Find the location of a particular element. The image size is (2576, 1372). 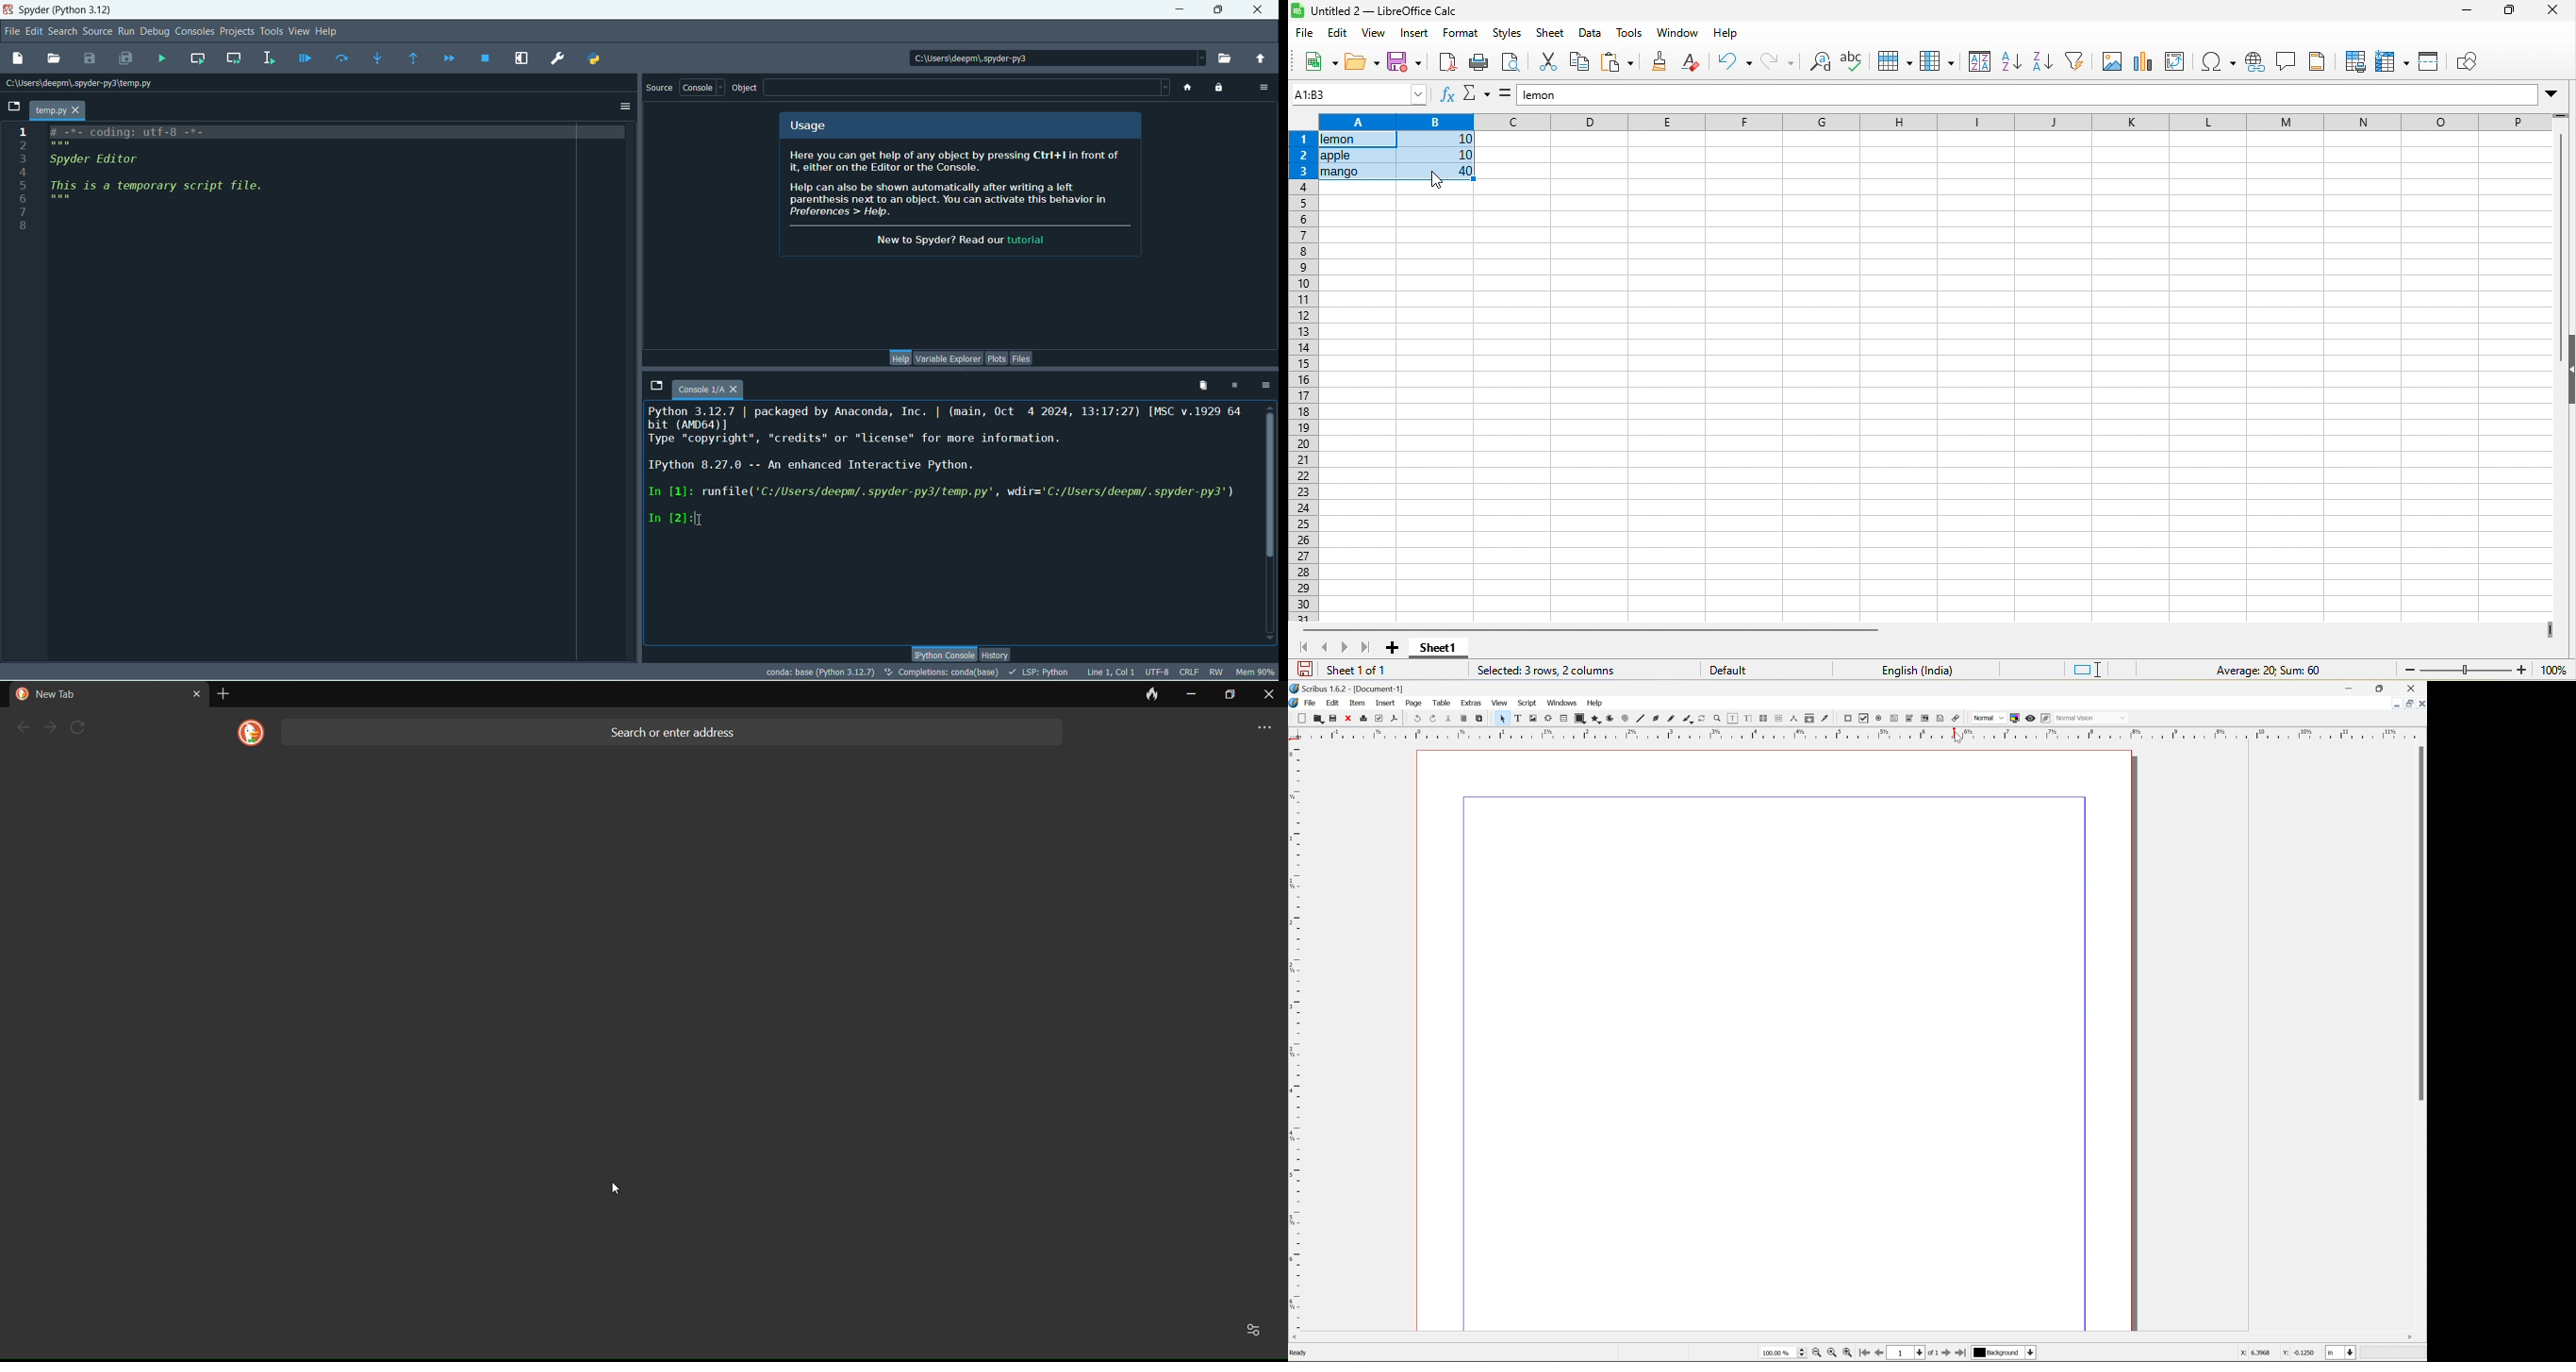

edit is located at coordinates (1330, 701).